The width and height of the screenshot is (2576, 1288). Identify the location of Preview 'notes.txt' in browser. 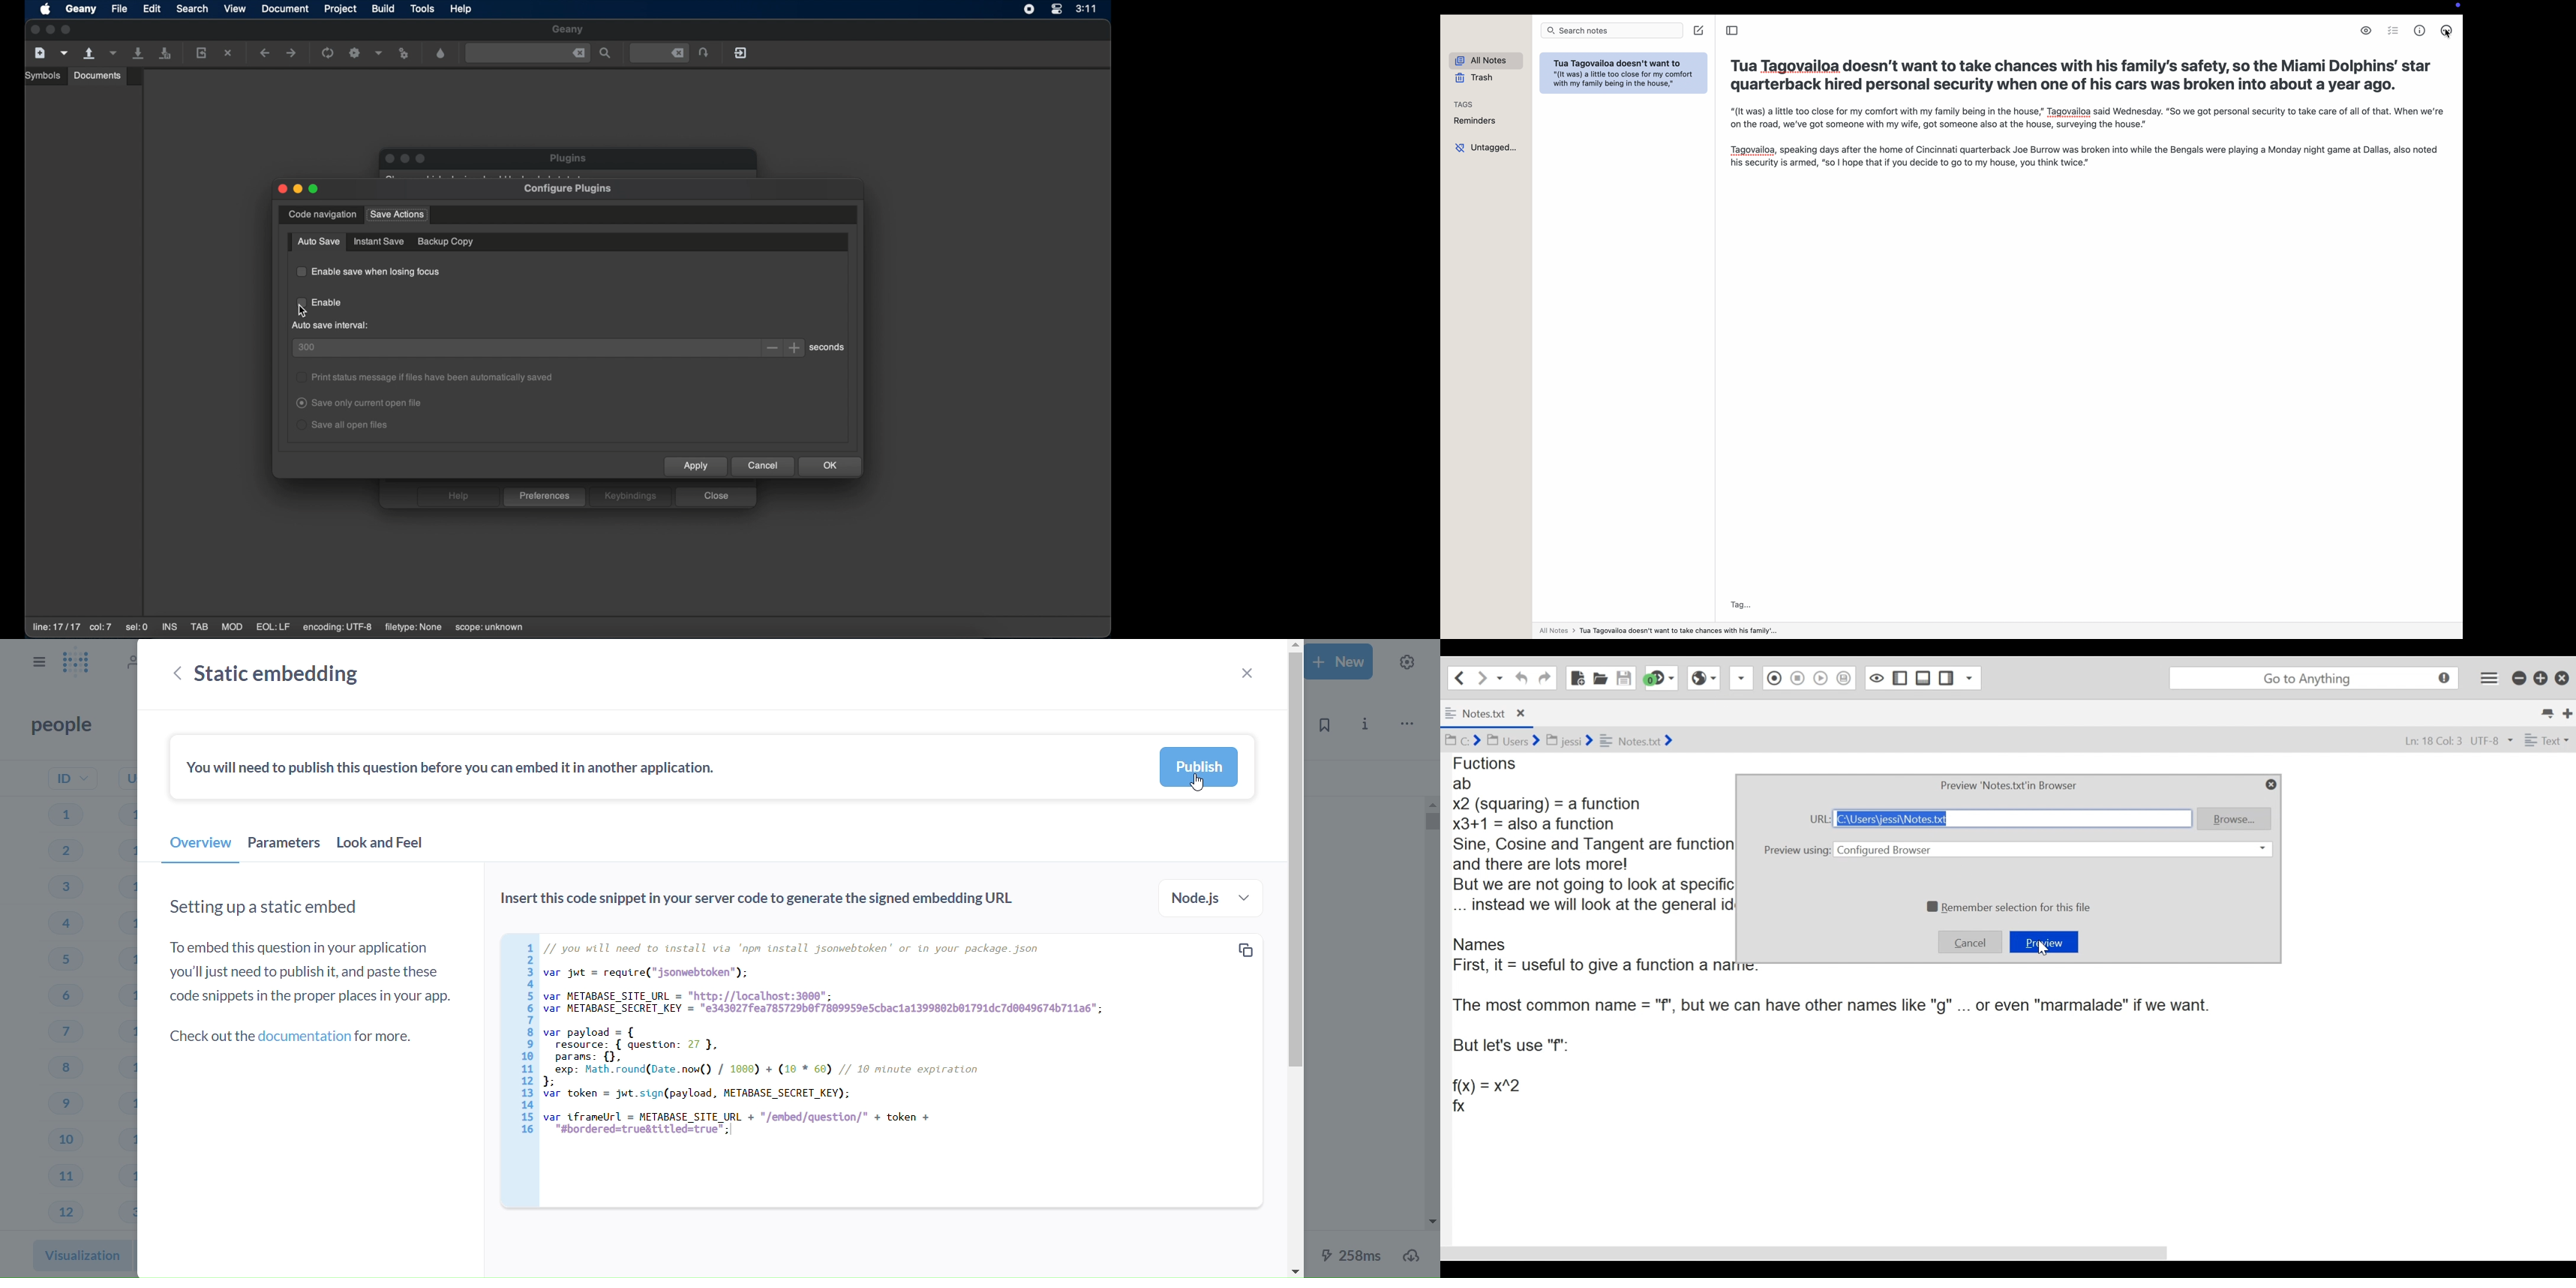
(2010, 786).